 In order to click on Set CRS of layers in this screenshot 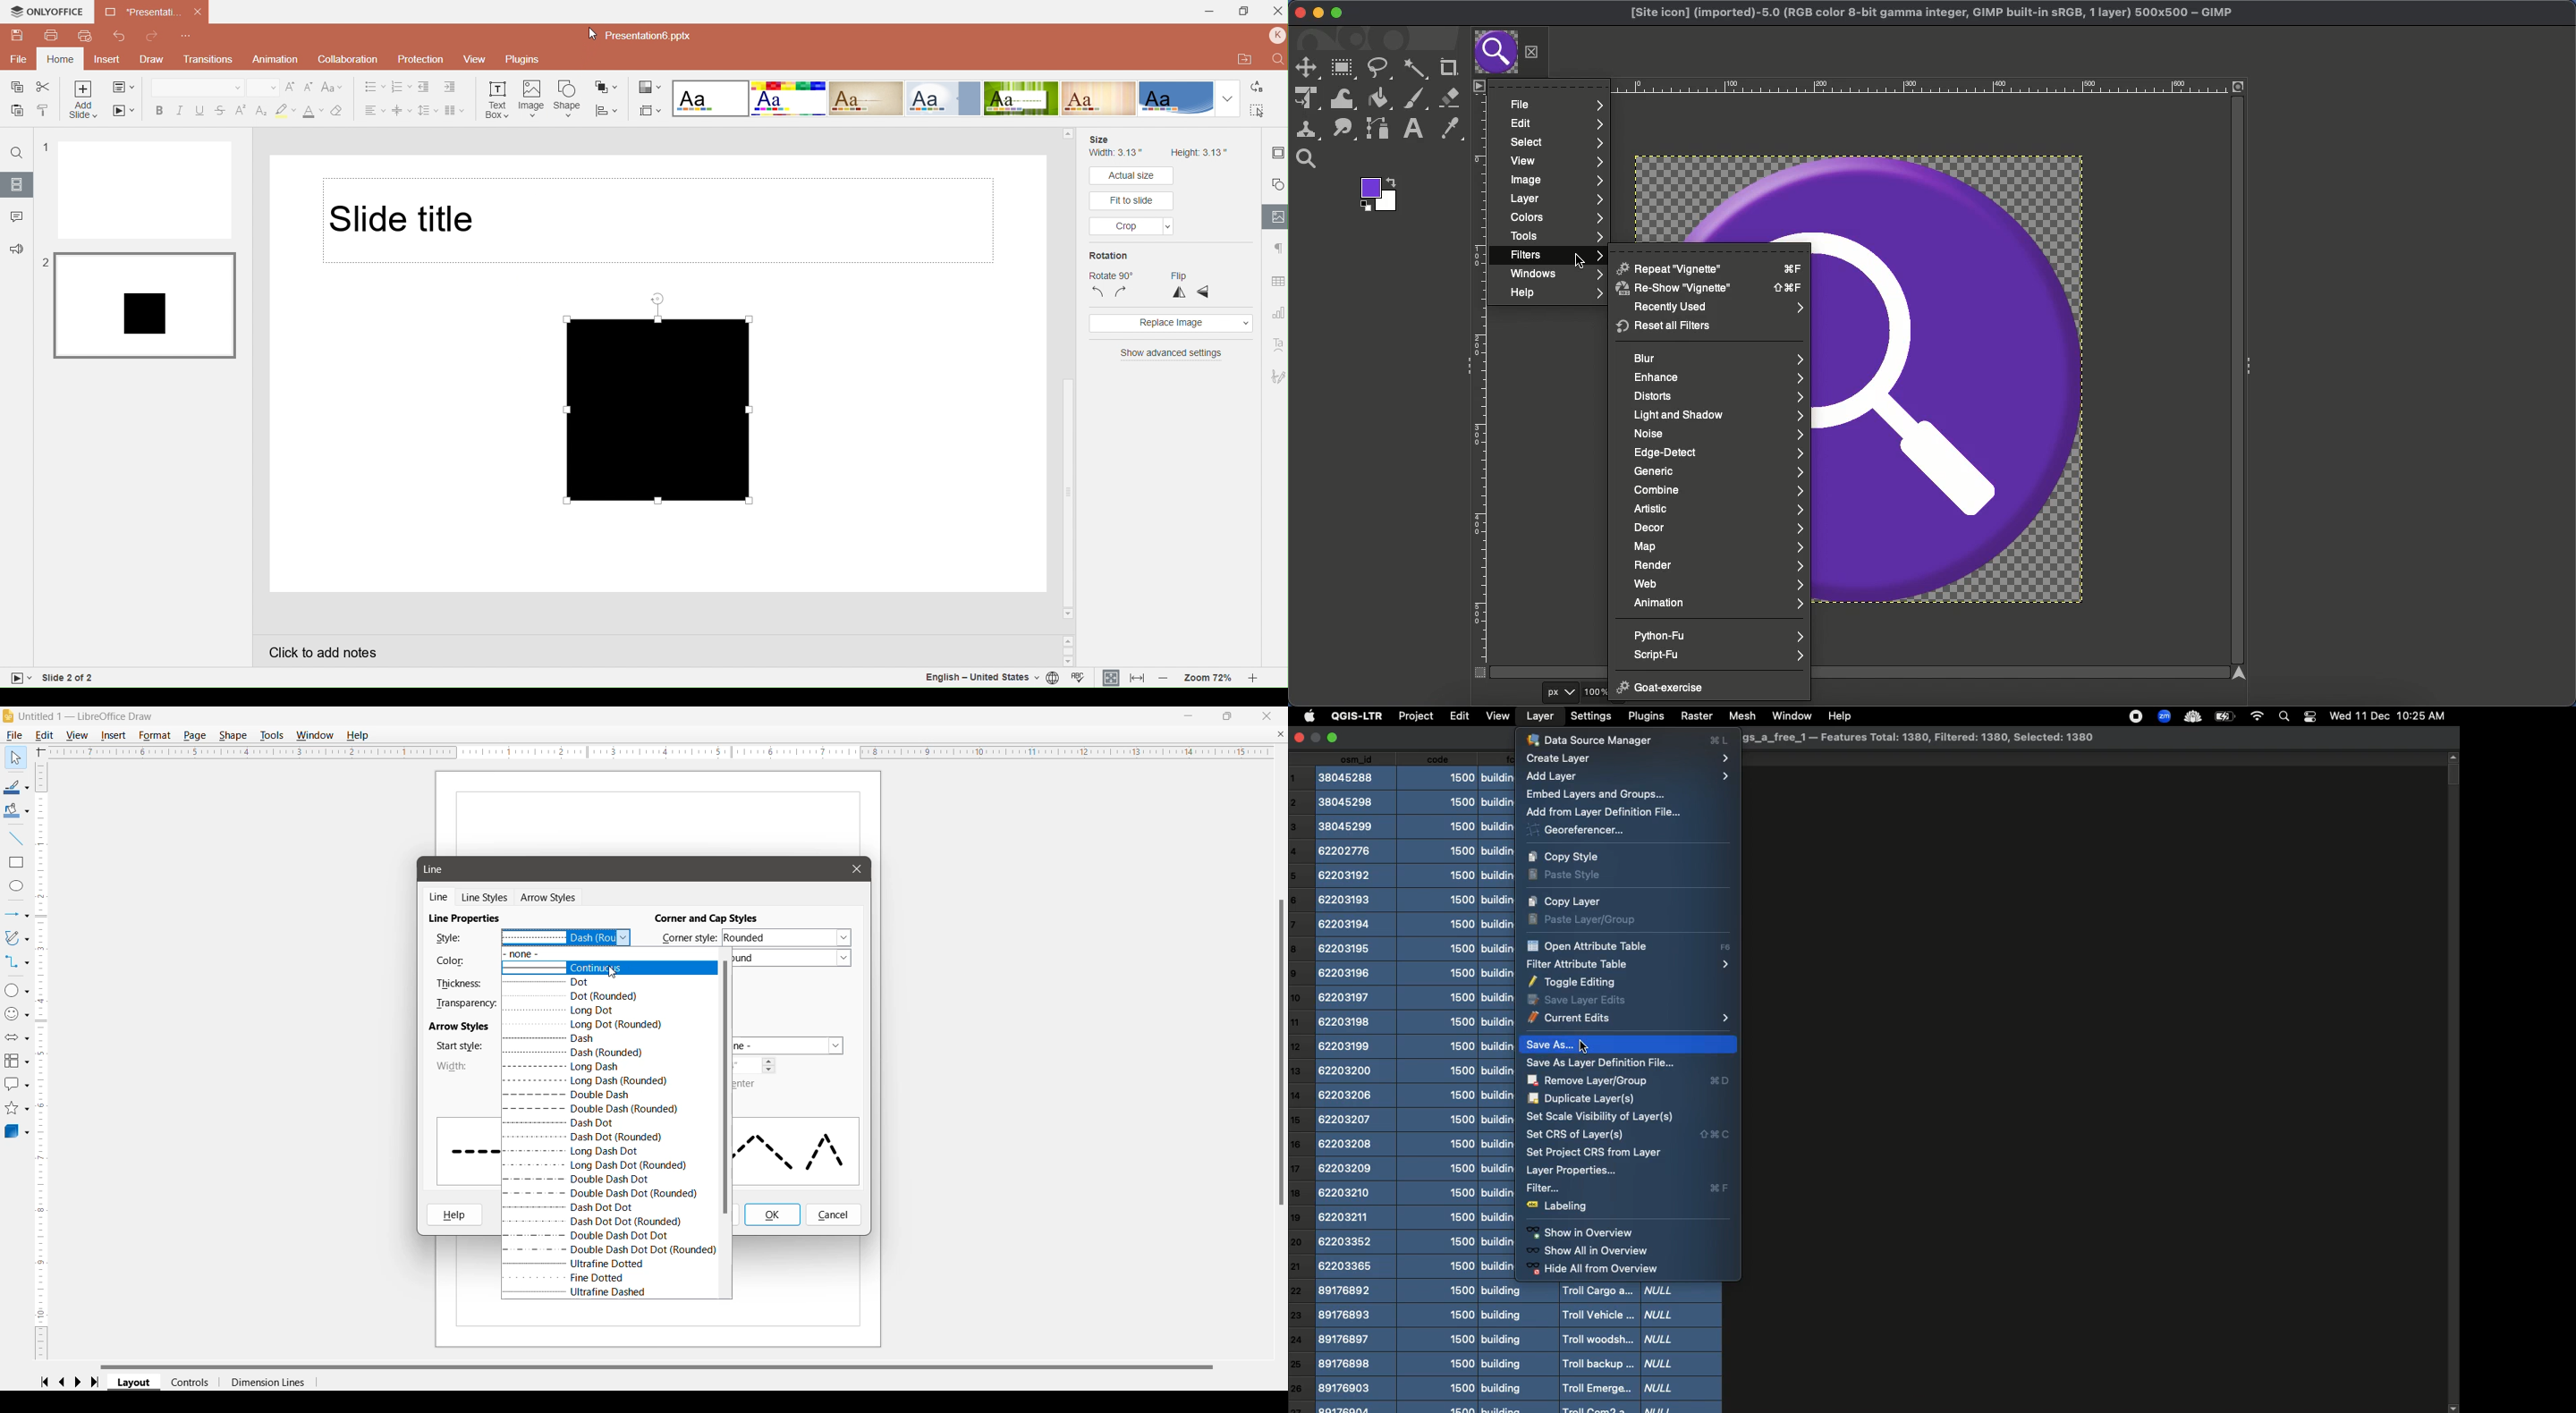, I will do `click(1627, 1135)`.